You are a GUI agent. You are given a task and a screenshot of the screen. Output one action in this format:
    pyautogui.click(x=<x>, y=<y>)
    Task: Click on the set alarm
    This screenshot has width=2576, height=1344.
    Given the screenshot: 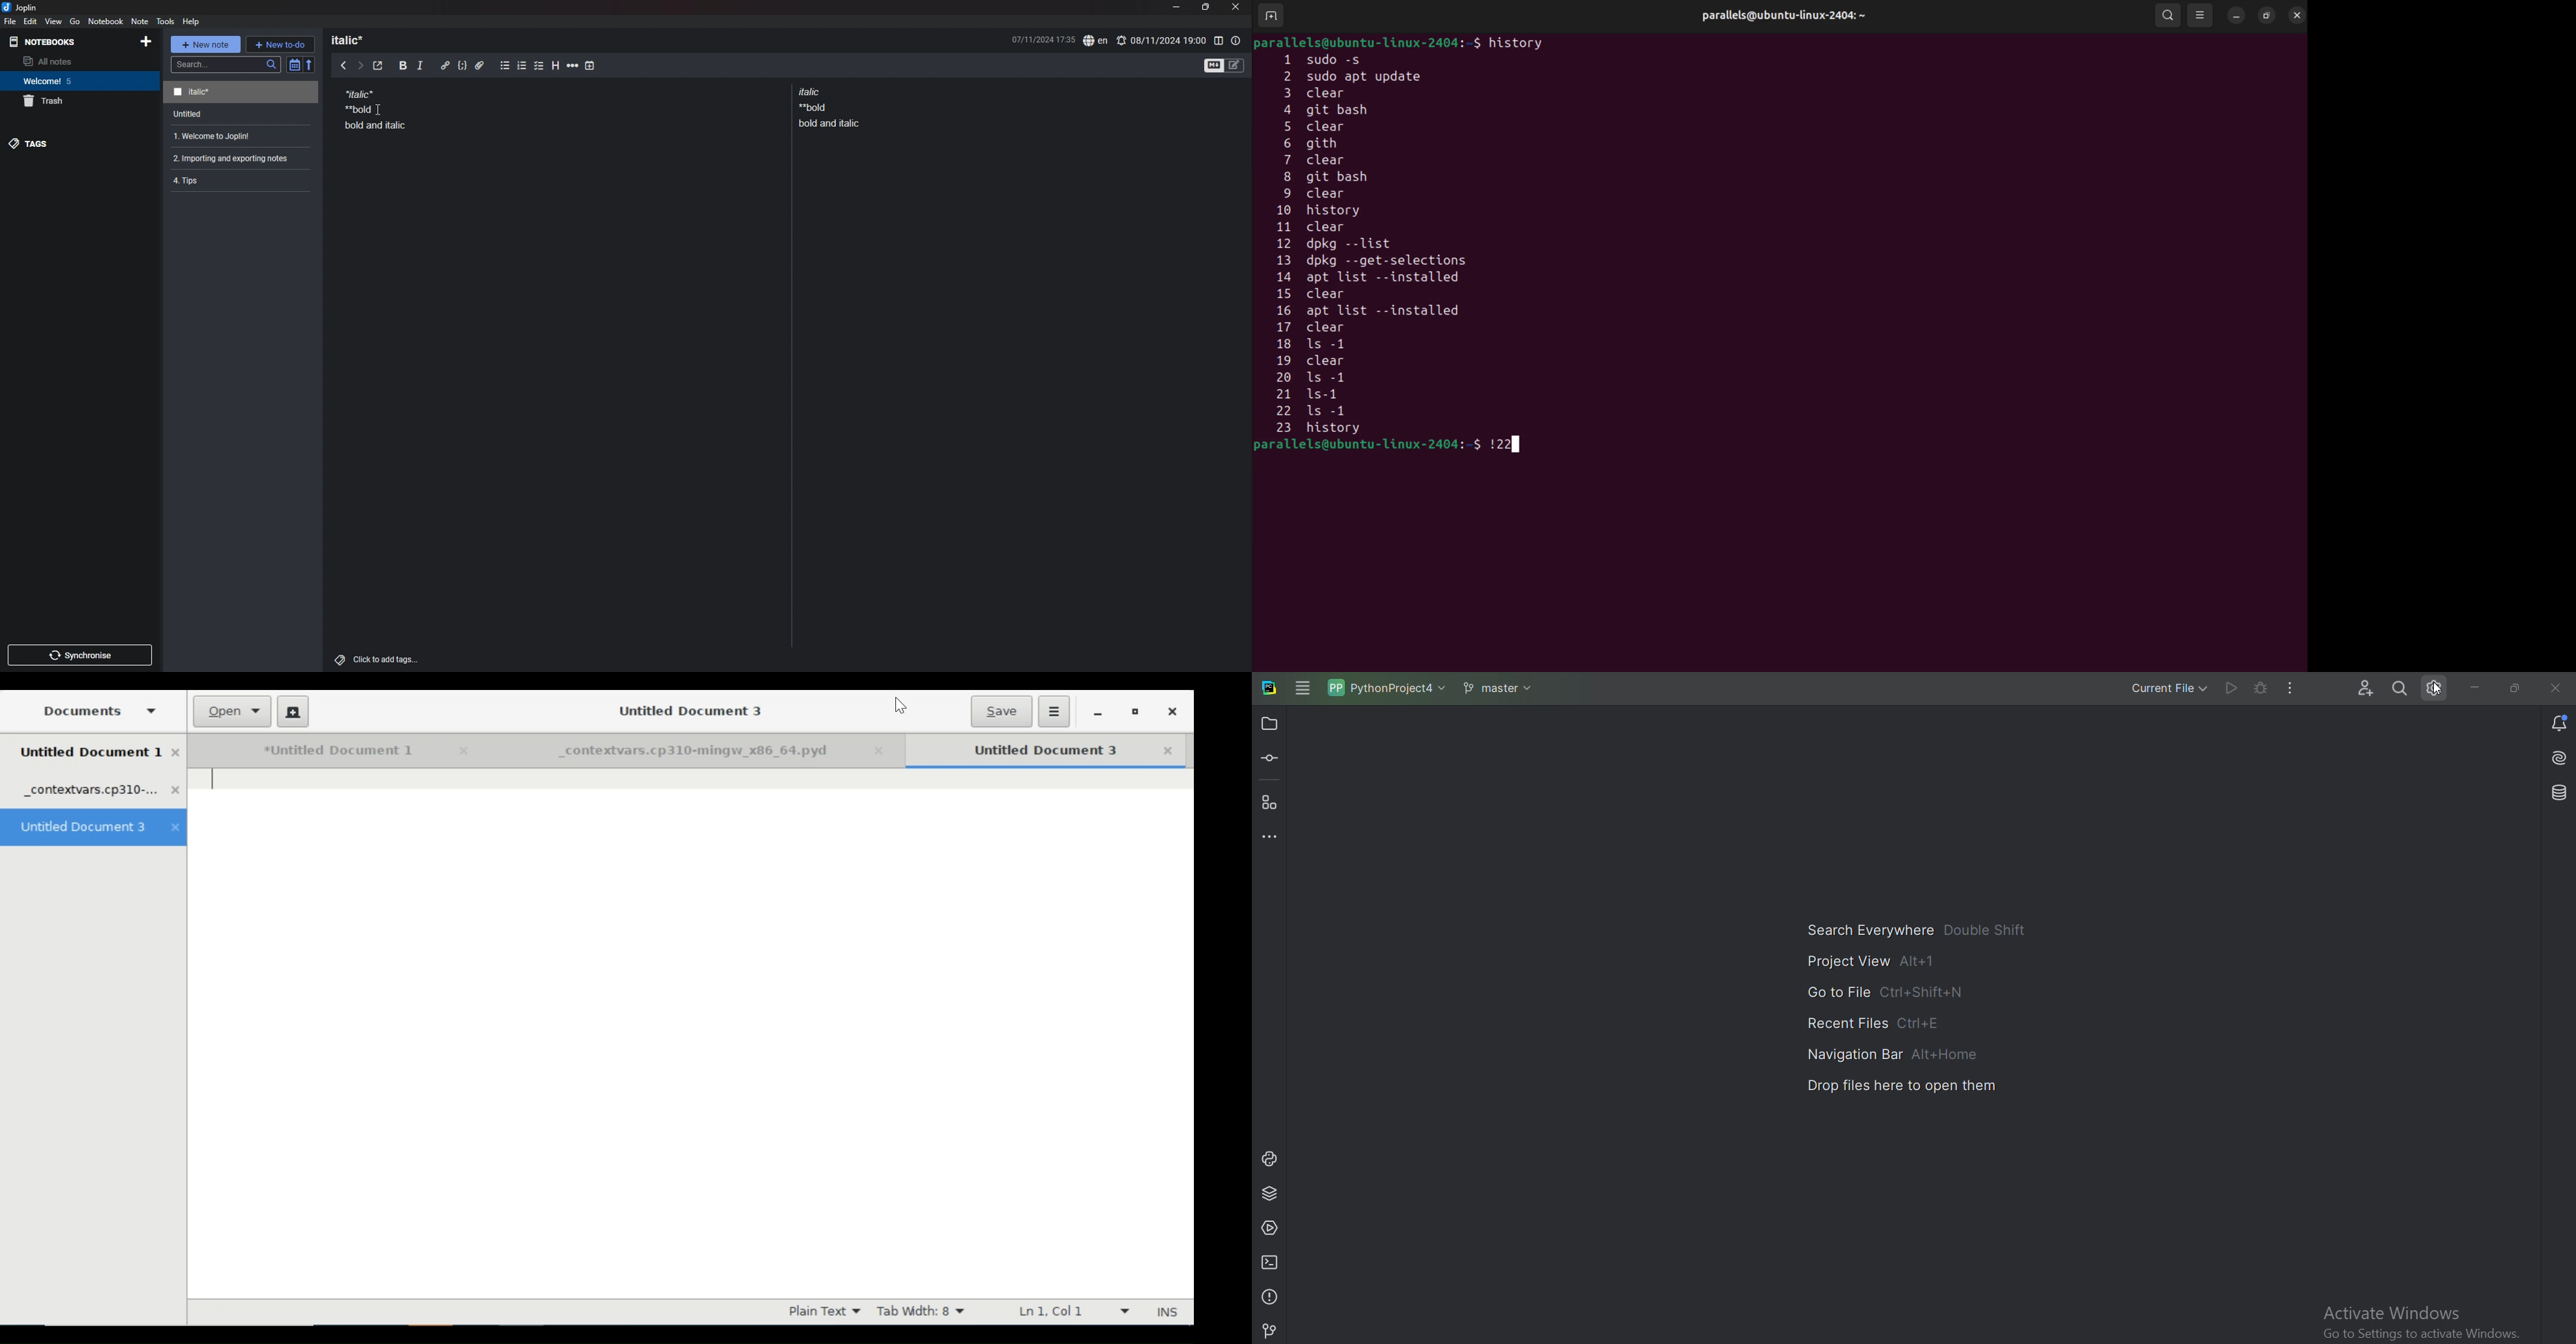 What is the action you would take?
    pyautogui.click(x=1162, y=40)
    